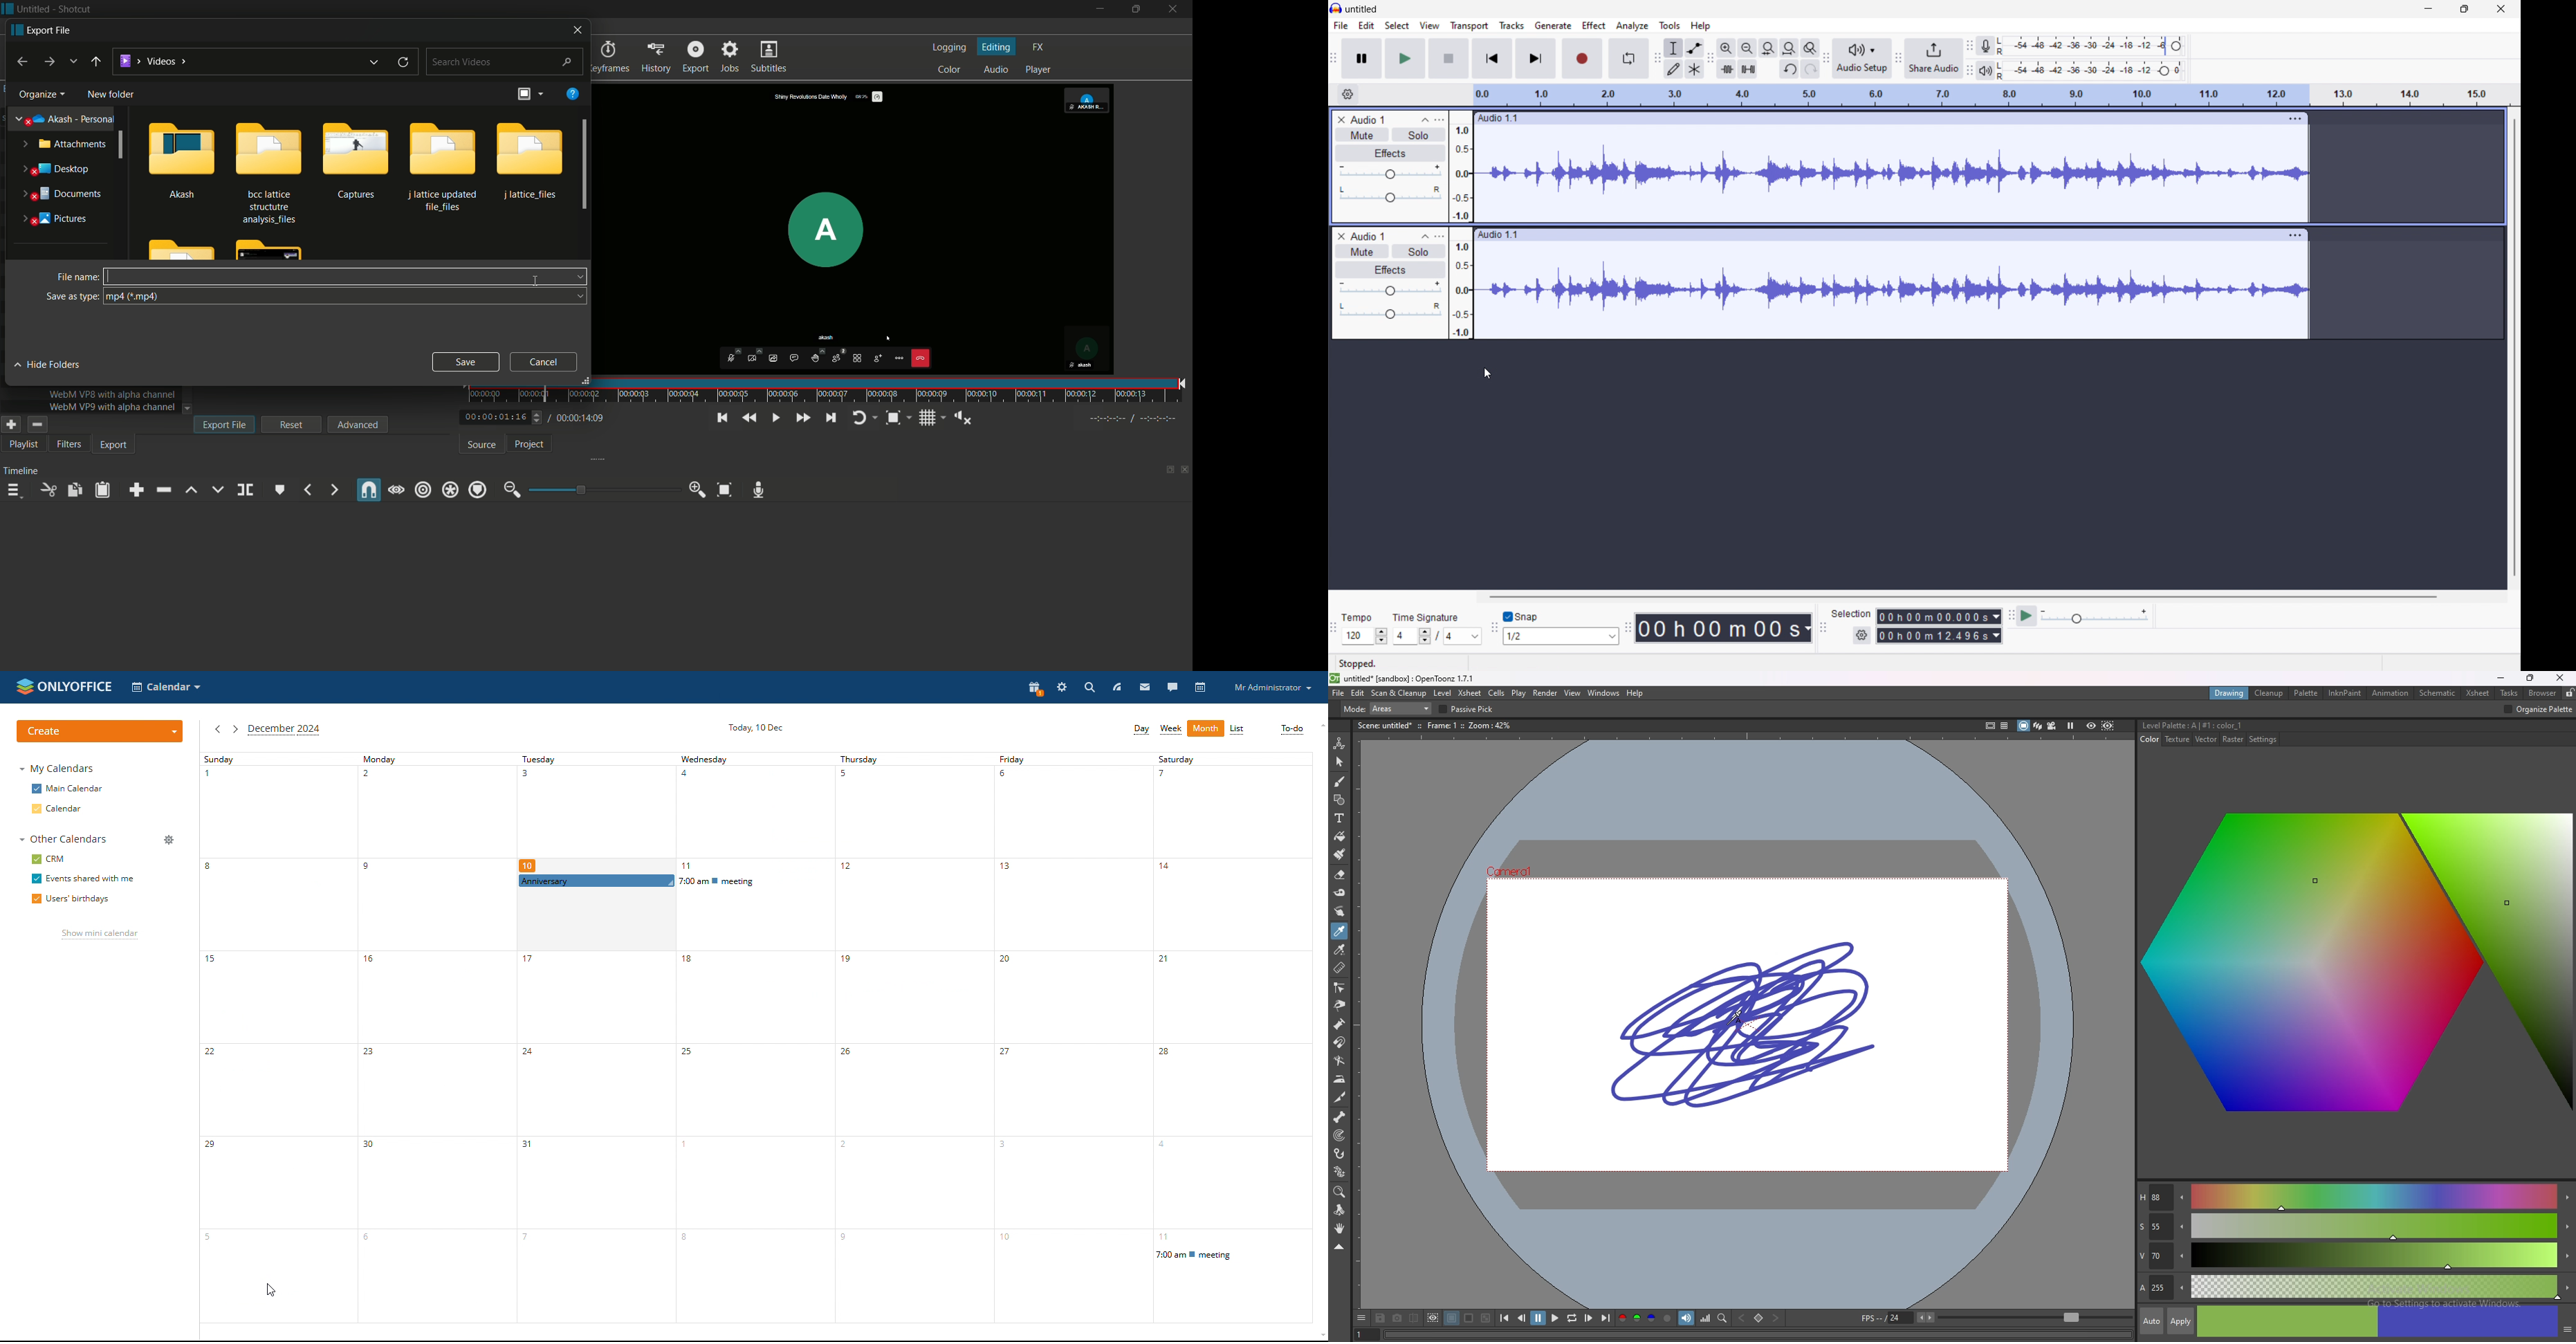  Describe the element at coordinates (1851, 613) in the screenshot. I see `Selection` at that location.